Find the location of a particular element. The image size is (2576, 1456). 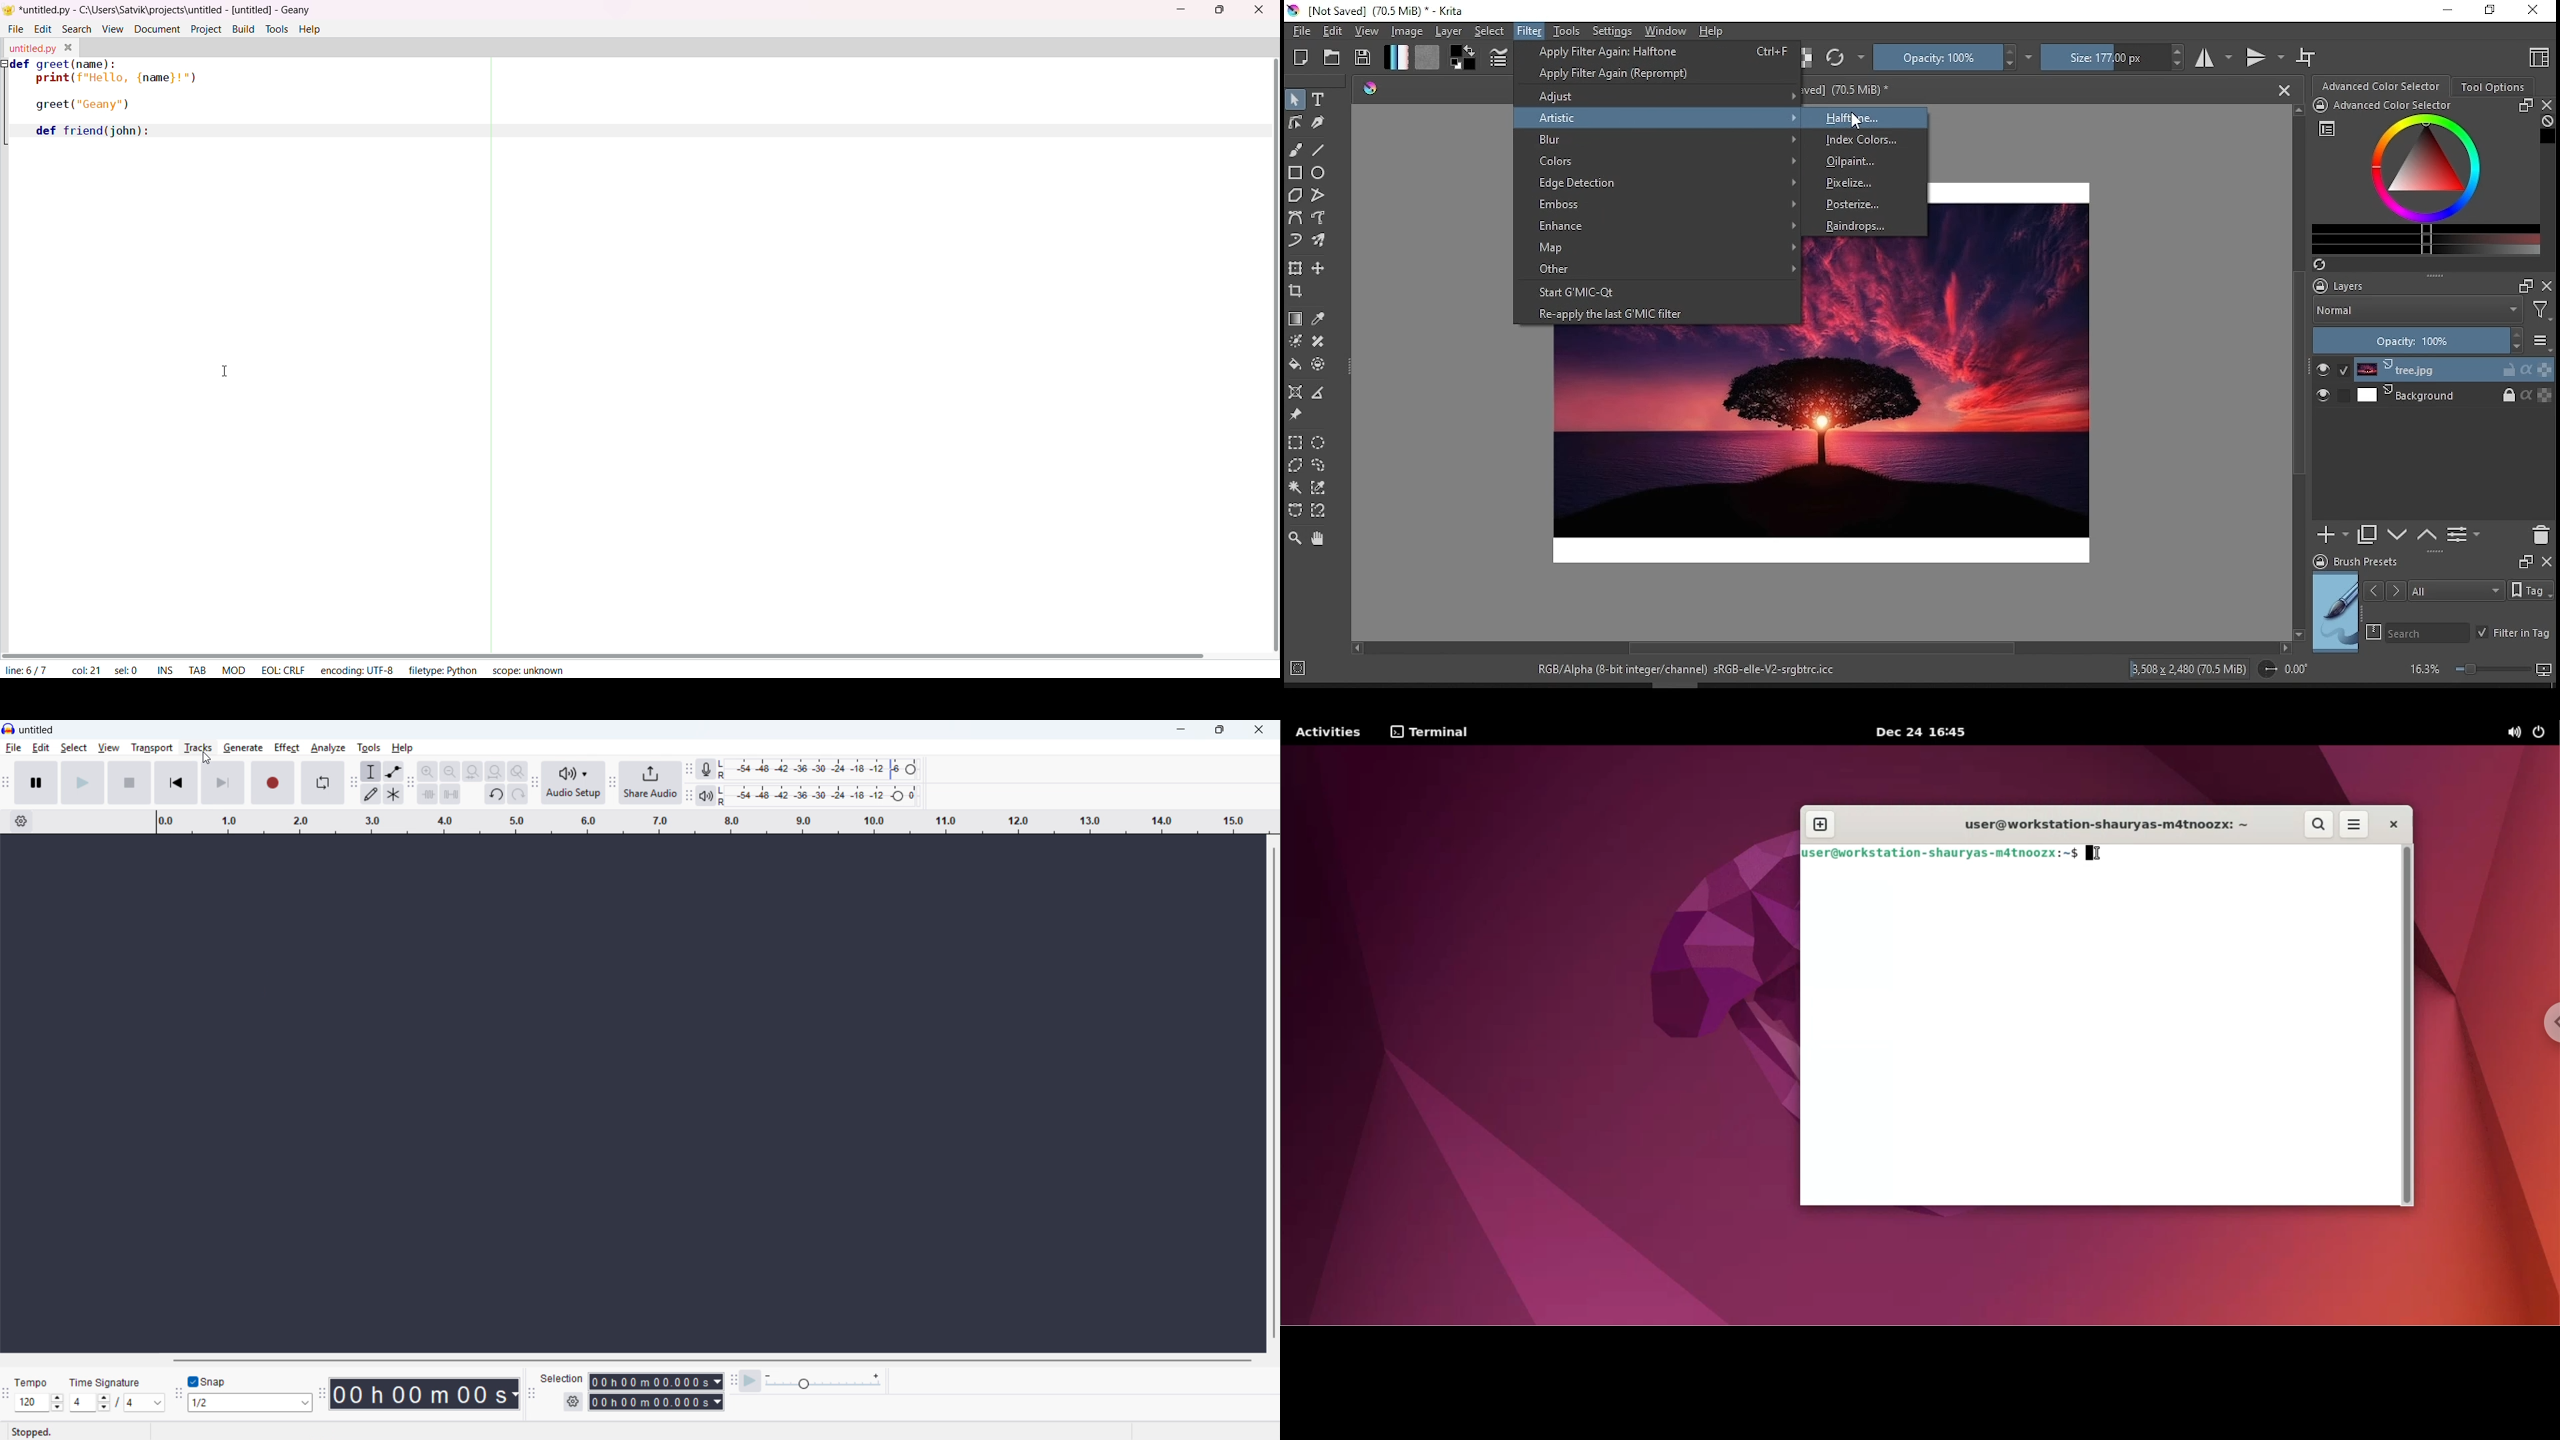

Input text area is located at coordinates (881, 349).